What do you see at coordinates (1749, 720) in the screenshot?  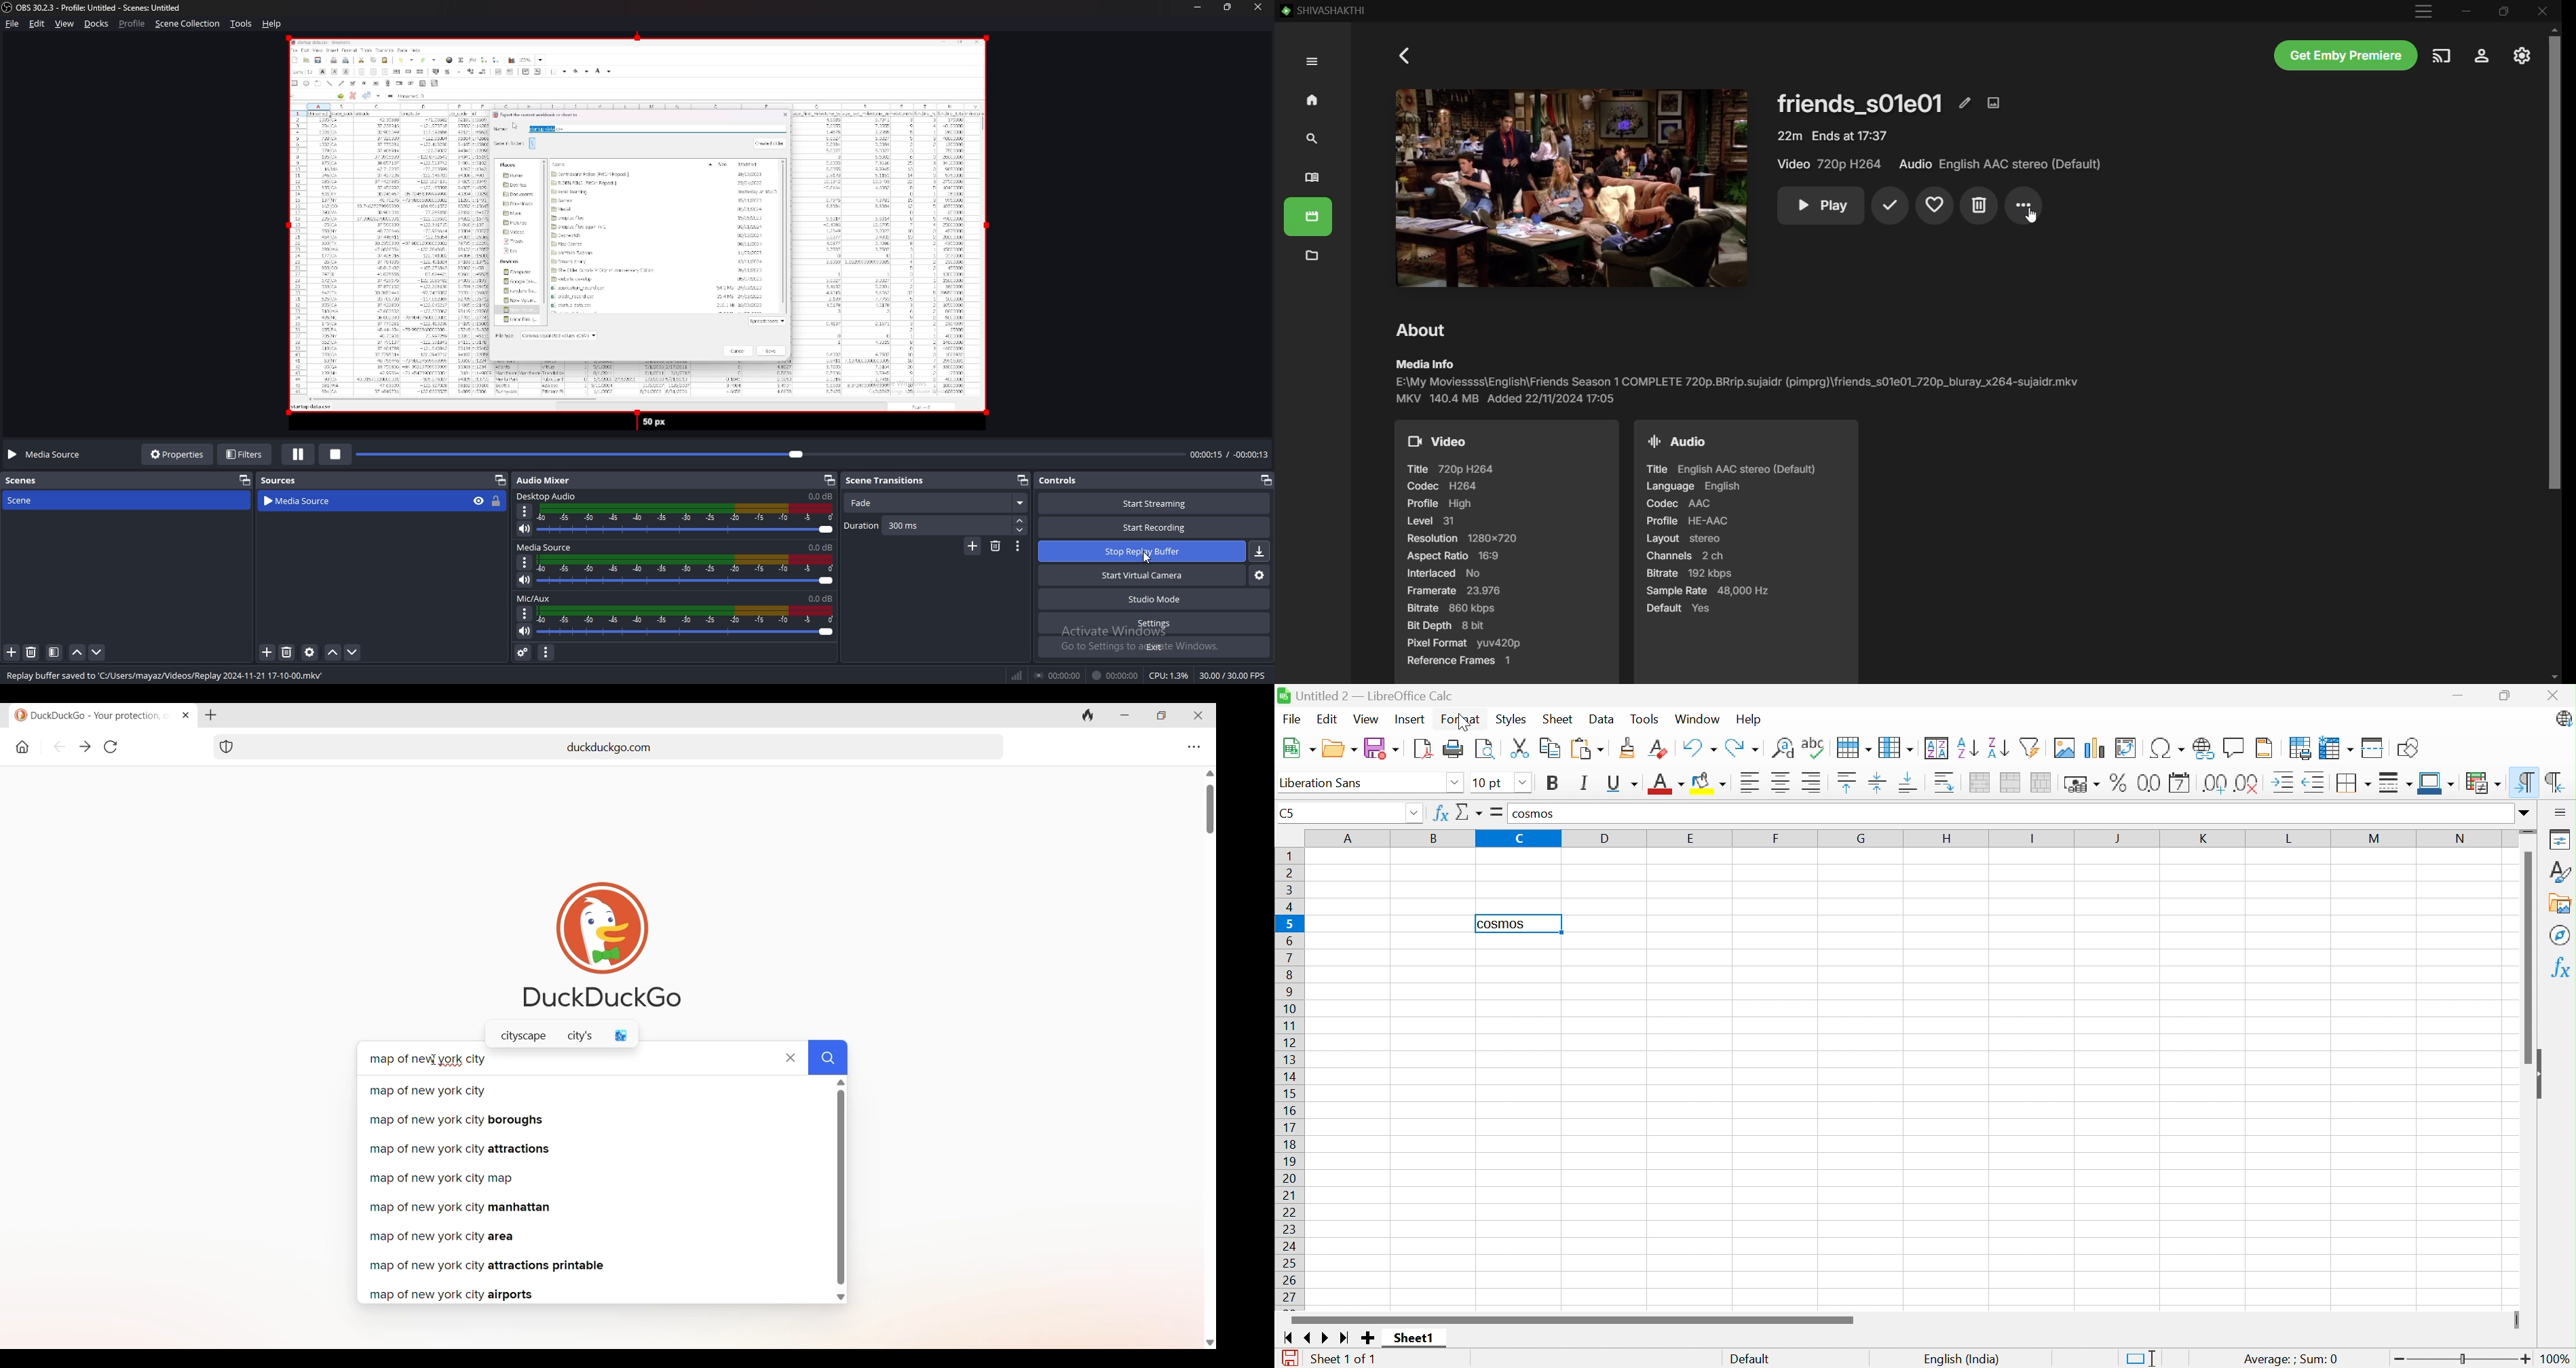 I see `Help` at bounding box center [1749, 720].